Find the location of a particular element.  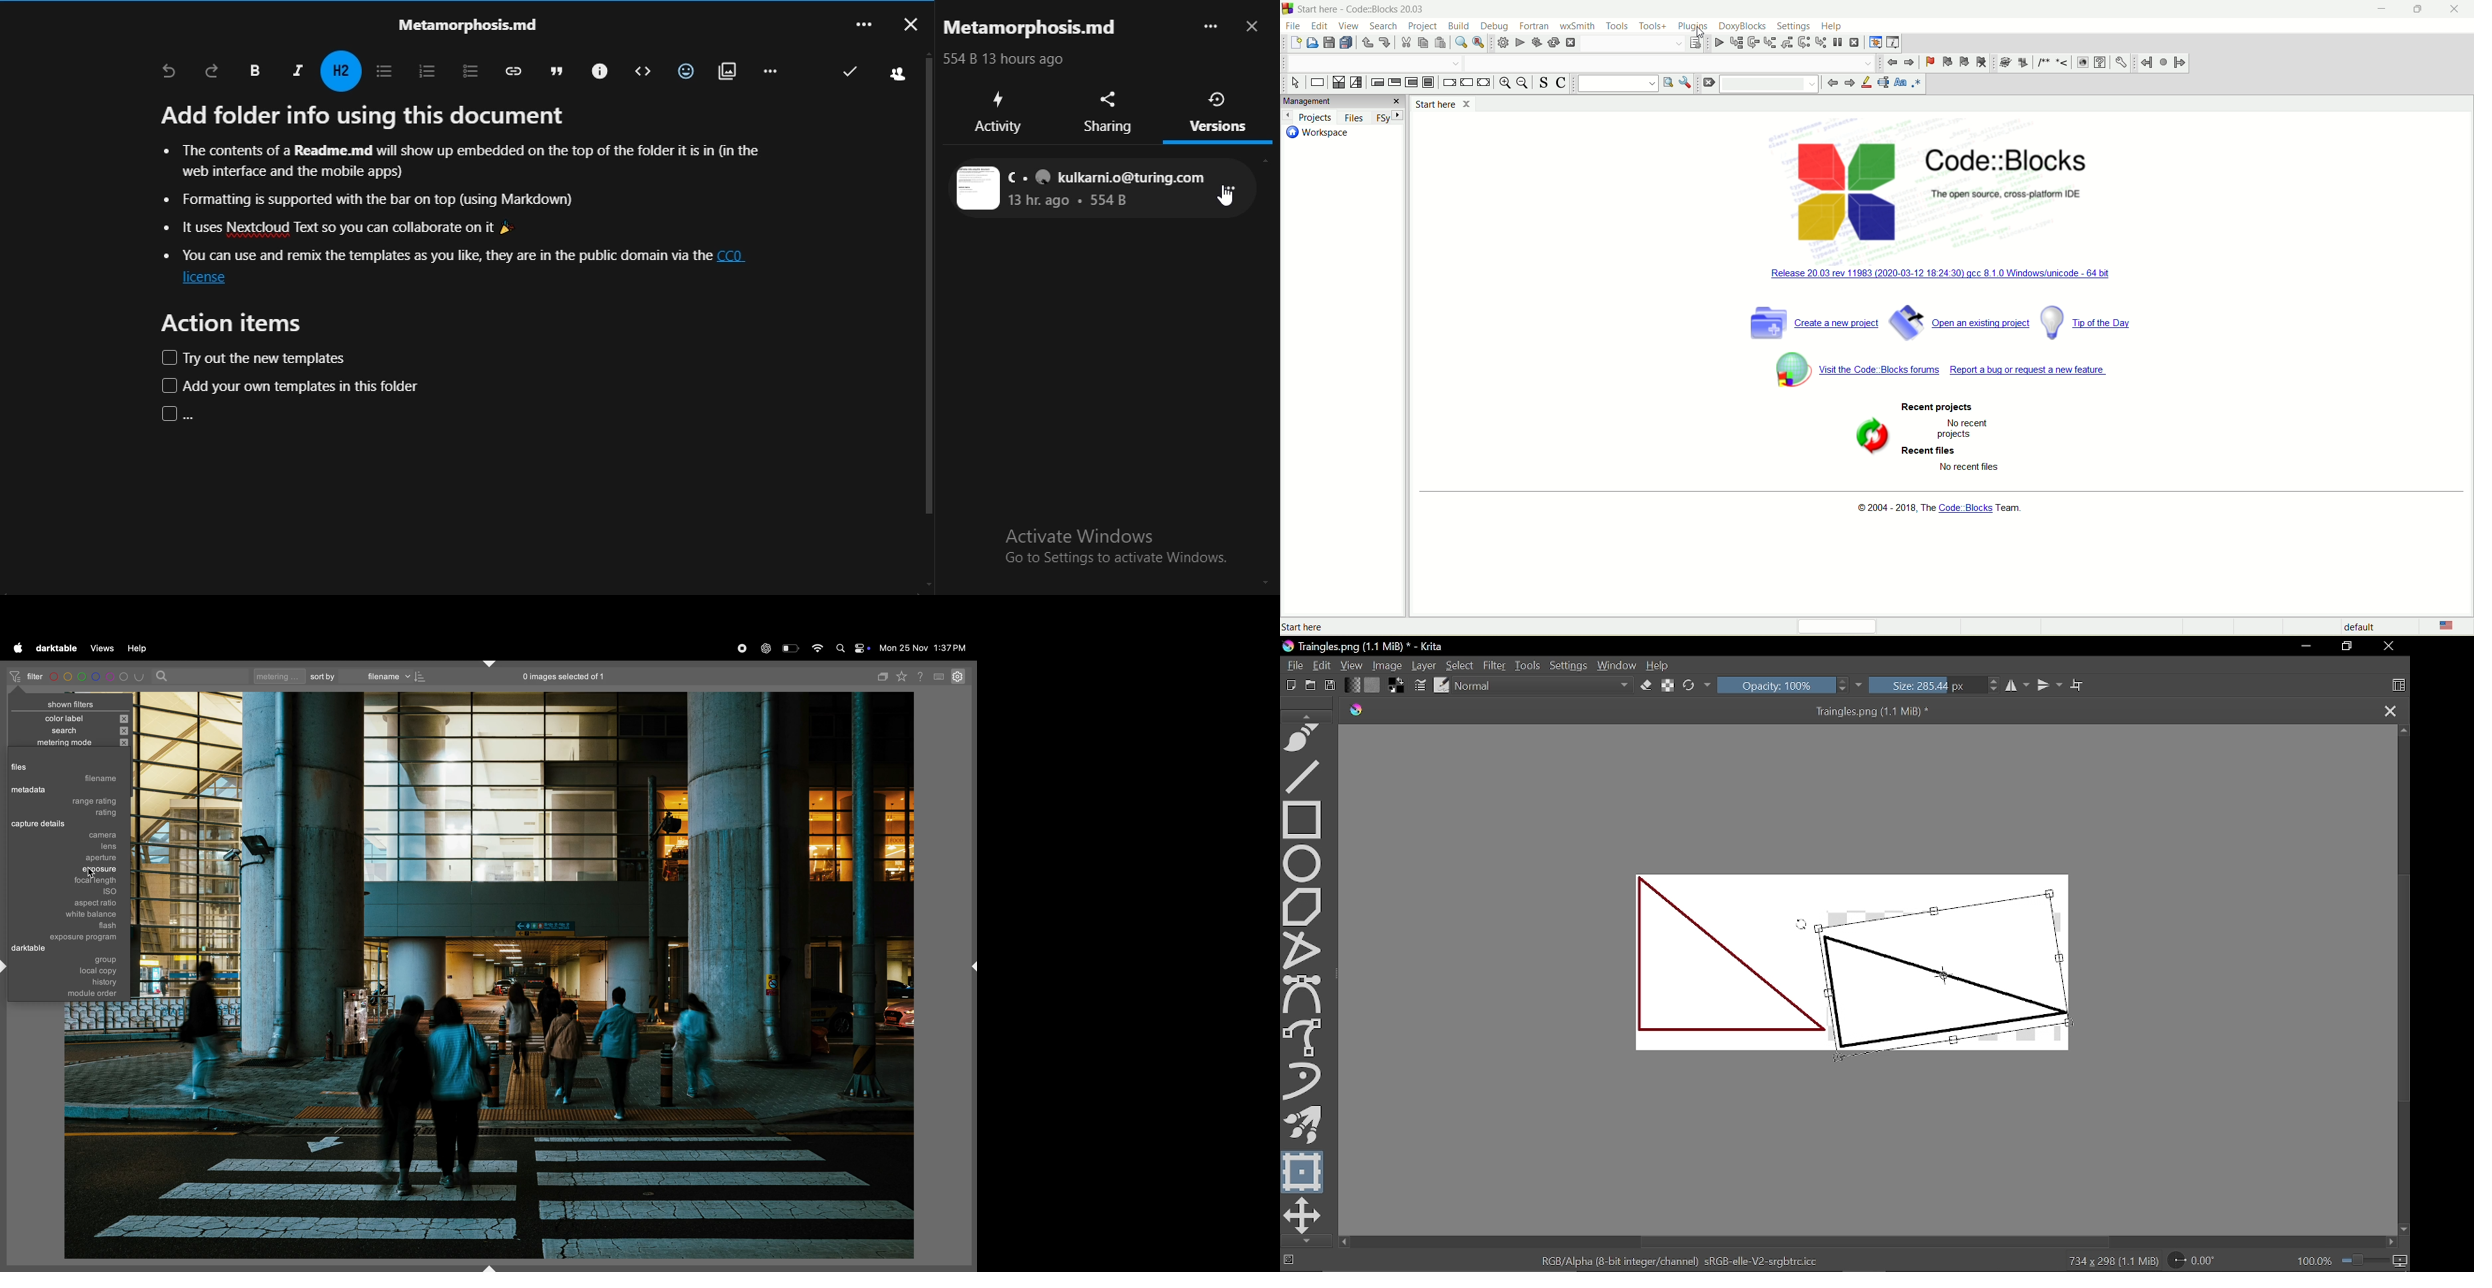

redo is located at coordinates (213, 70).